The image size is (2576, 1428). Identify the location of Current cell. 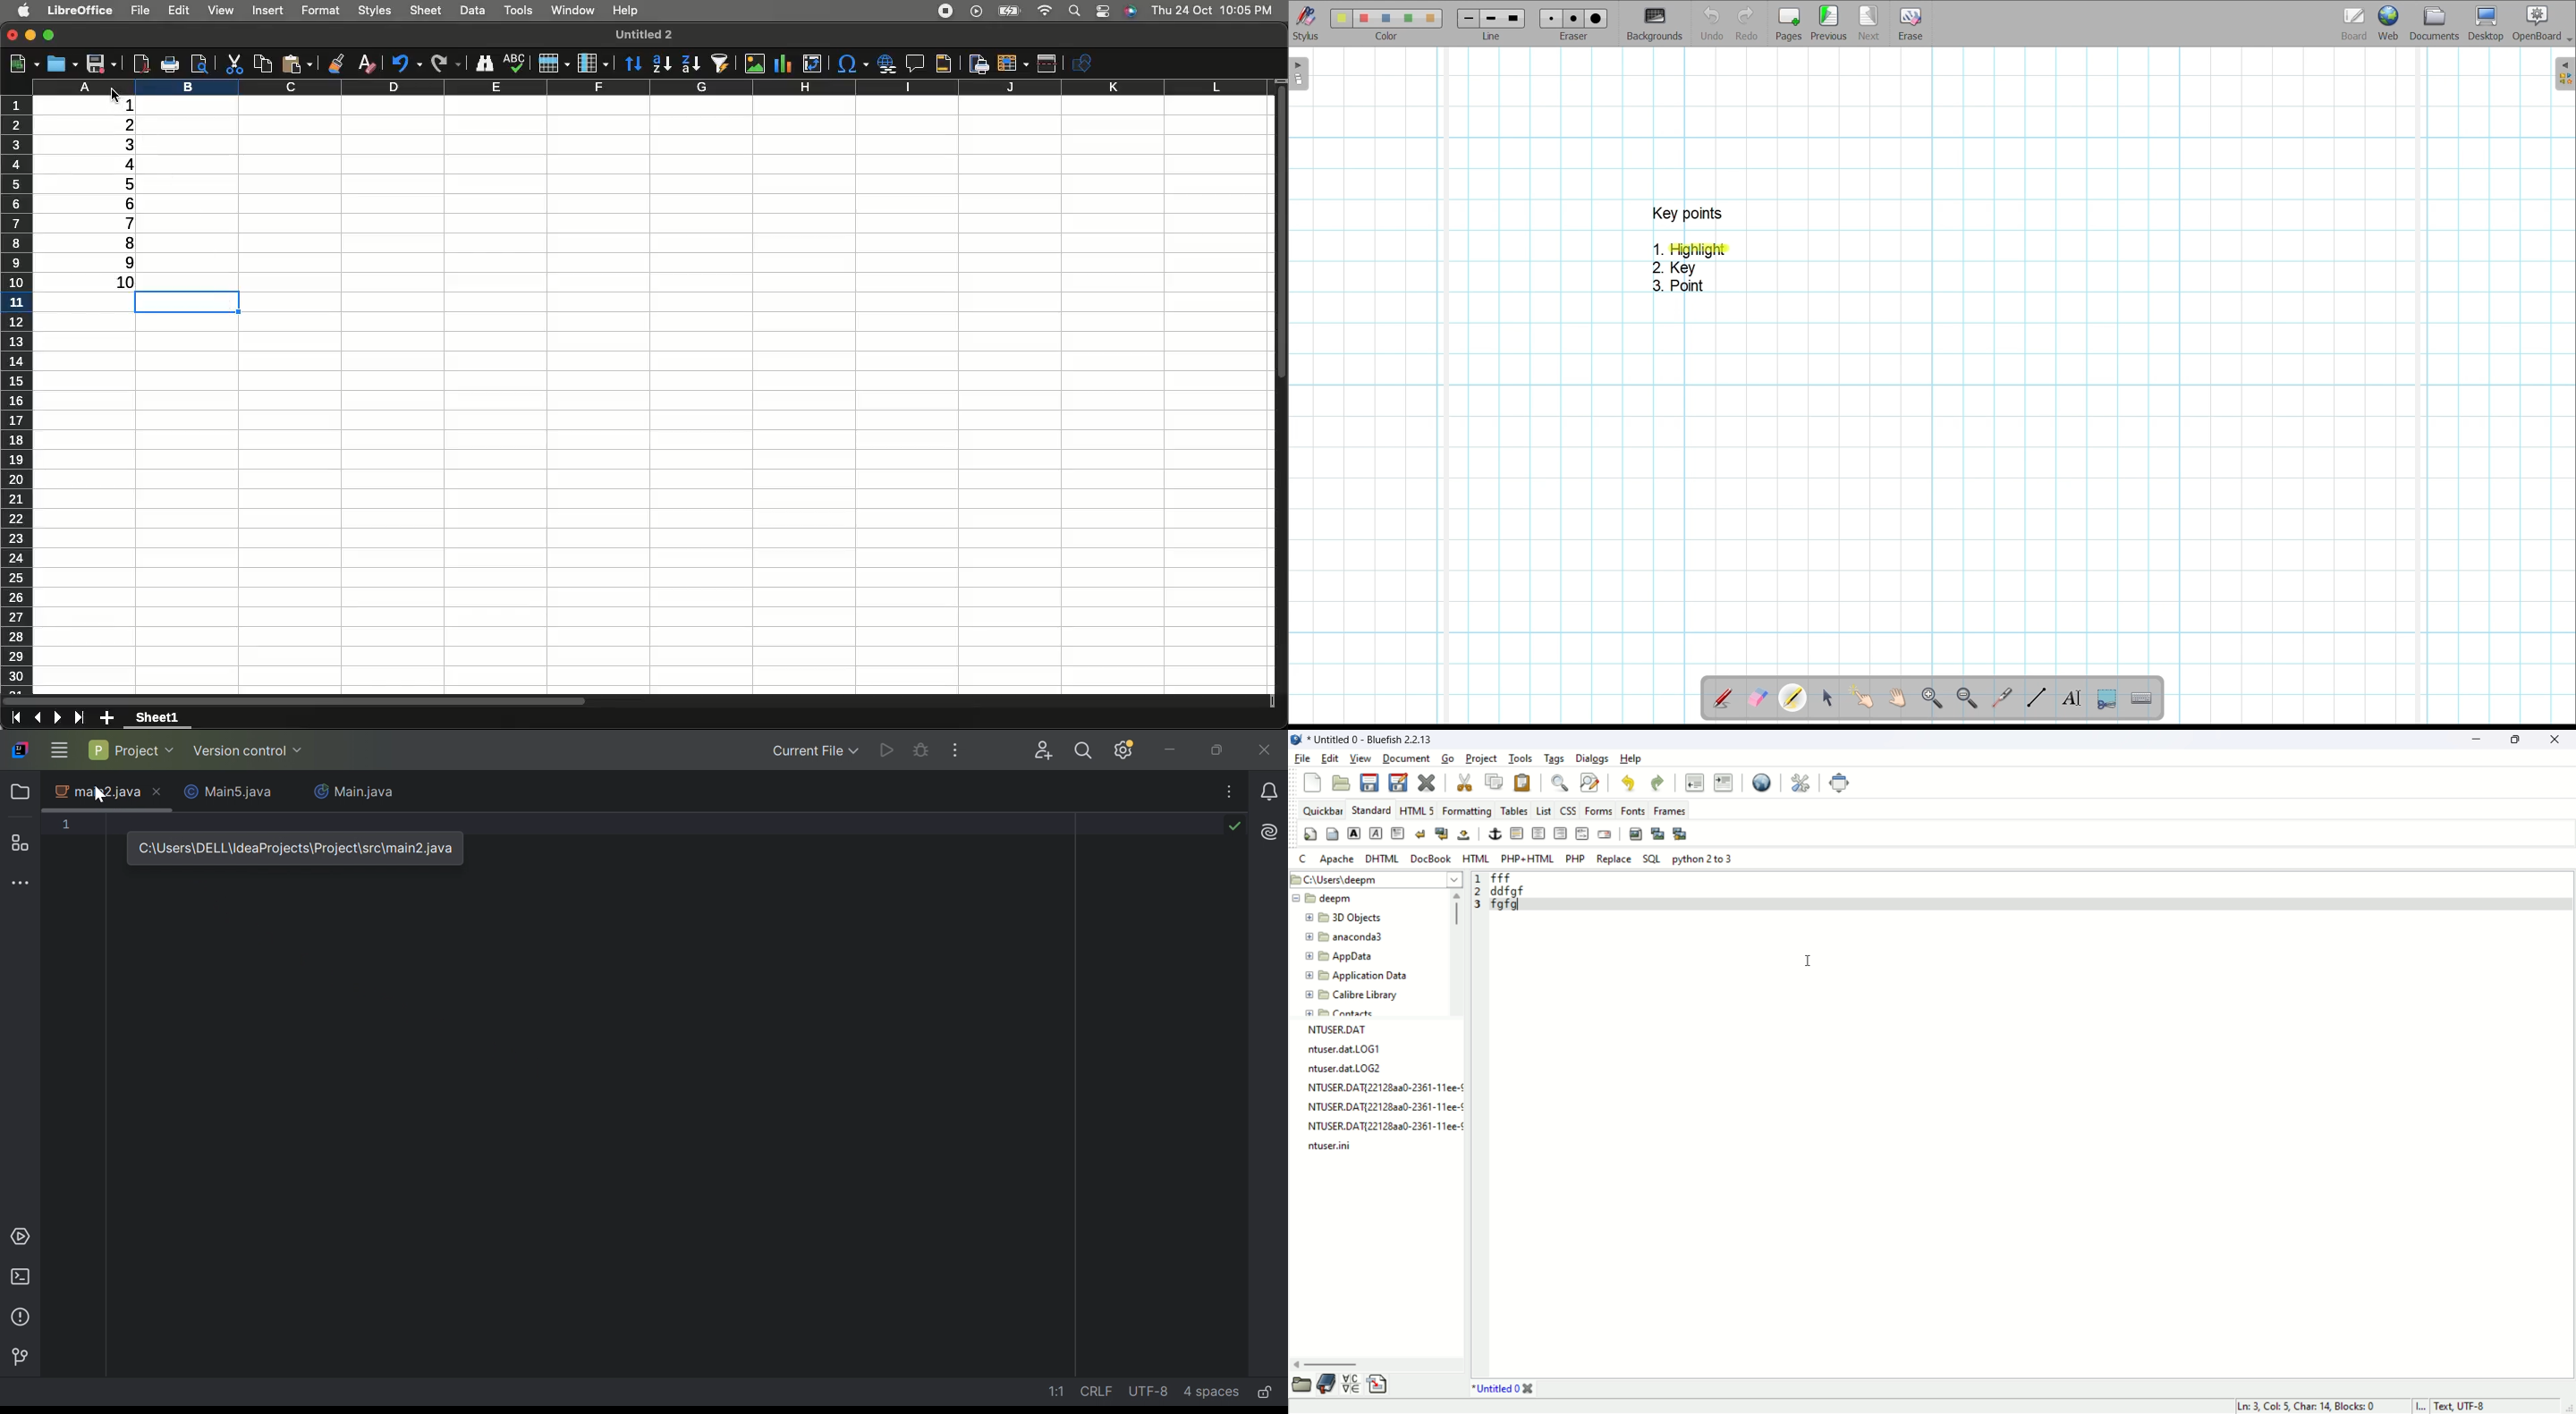
(184, 304).